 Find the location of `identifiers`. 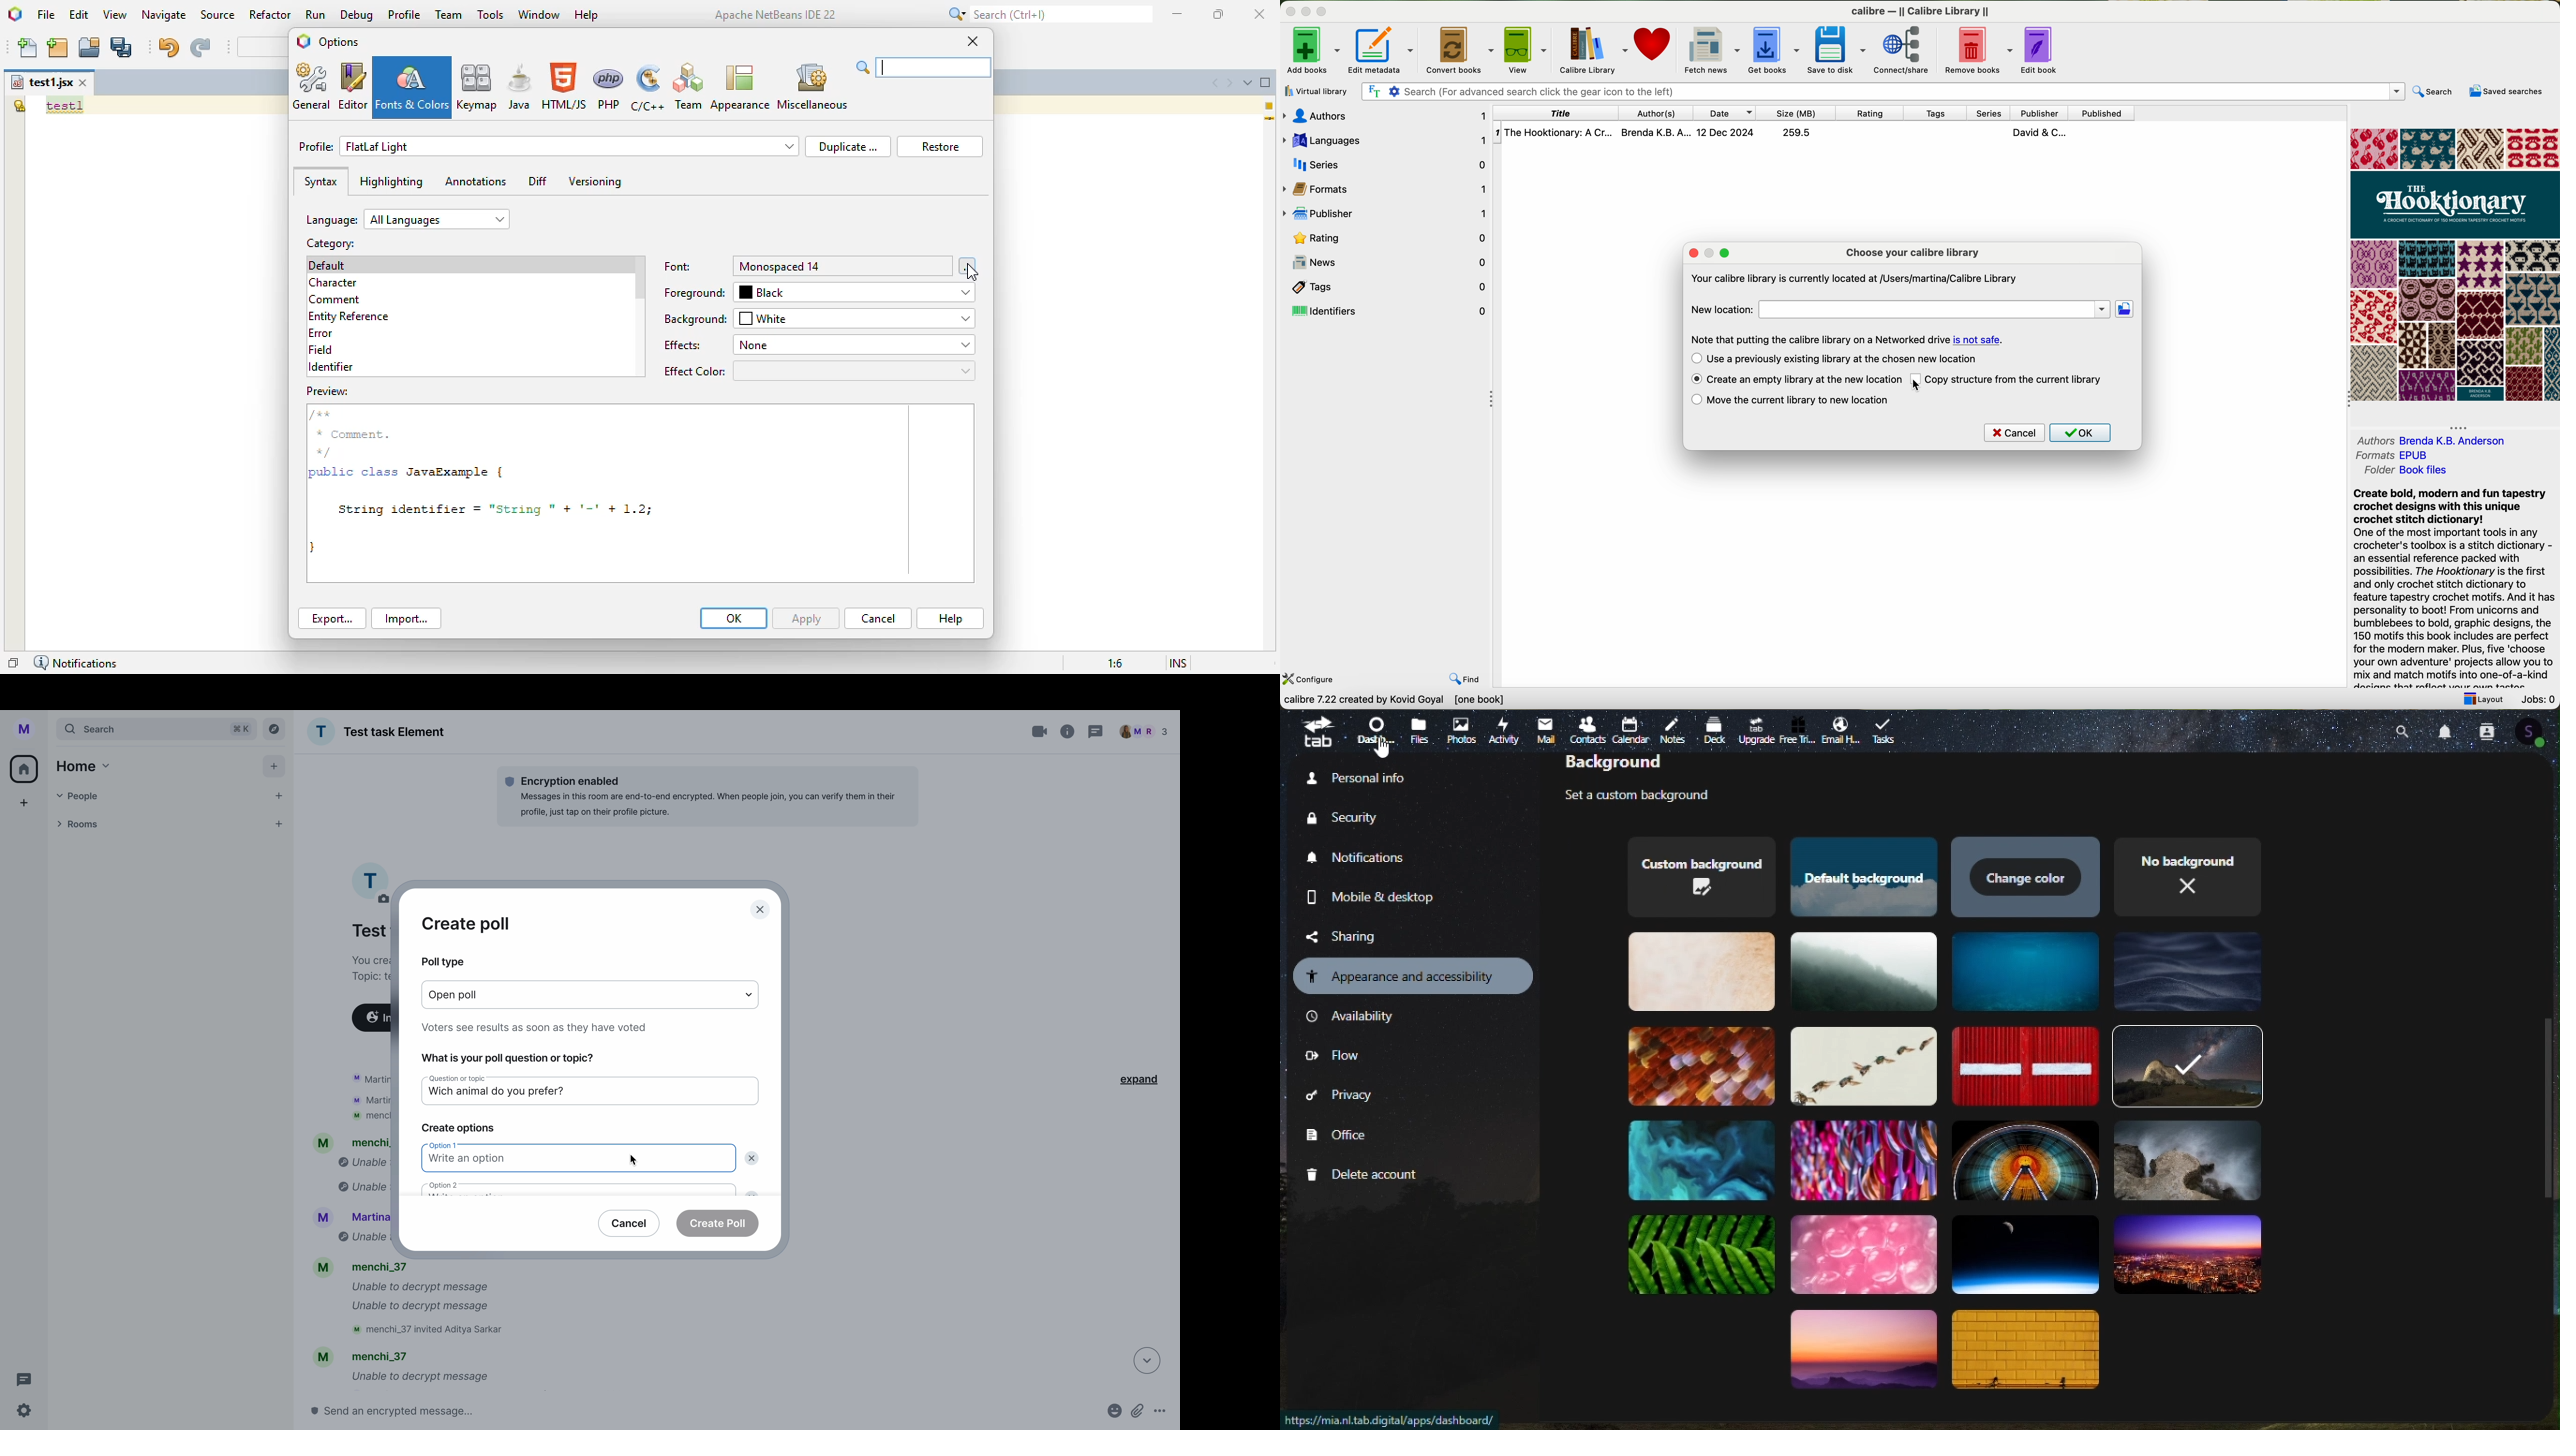

identifiers is located at coordinates (1386, 312).